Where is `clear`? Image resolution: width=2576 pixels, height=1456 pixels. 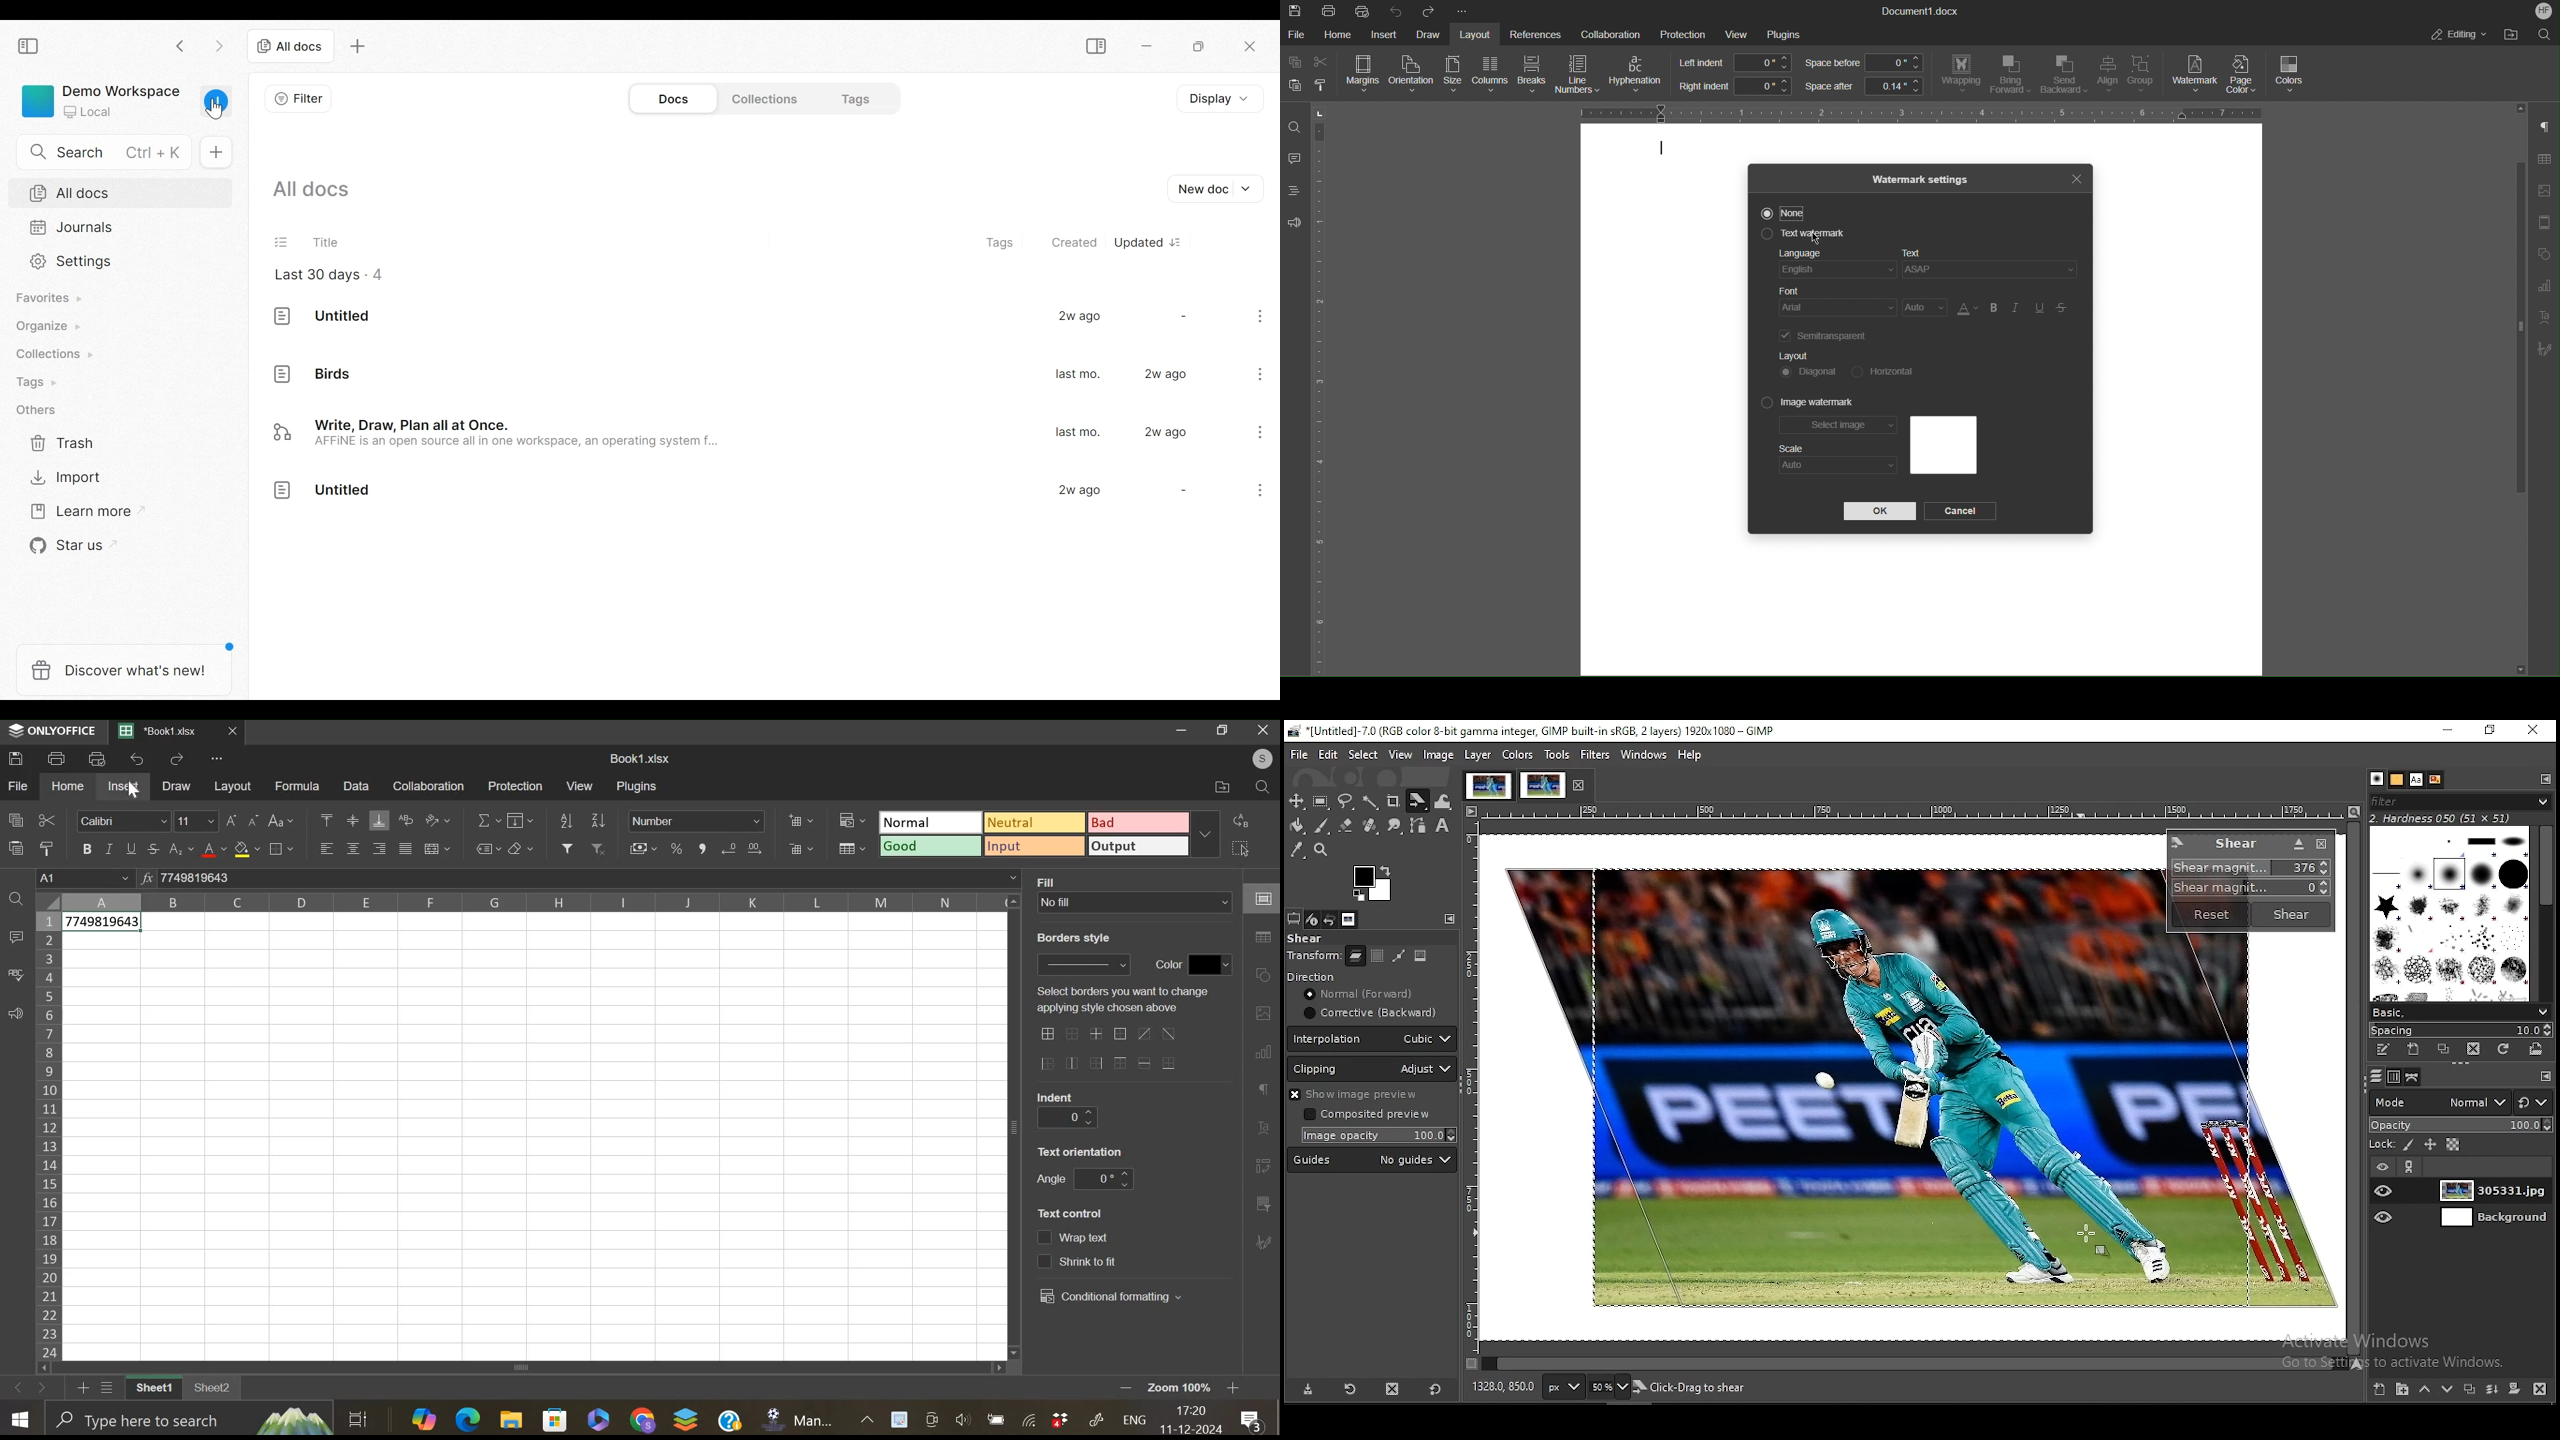 clear is located at coordinates (519, 849).